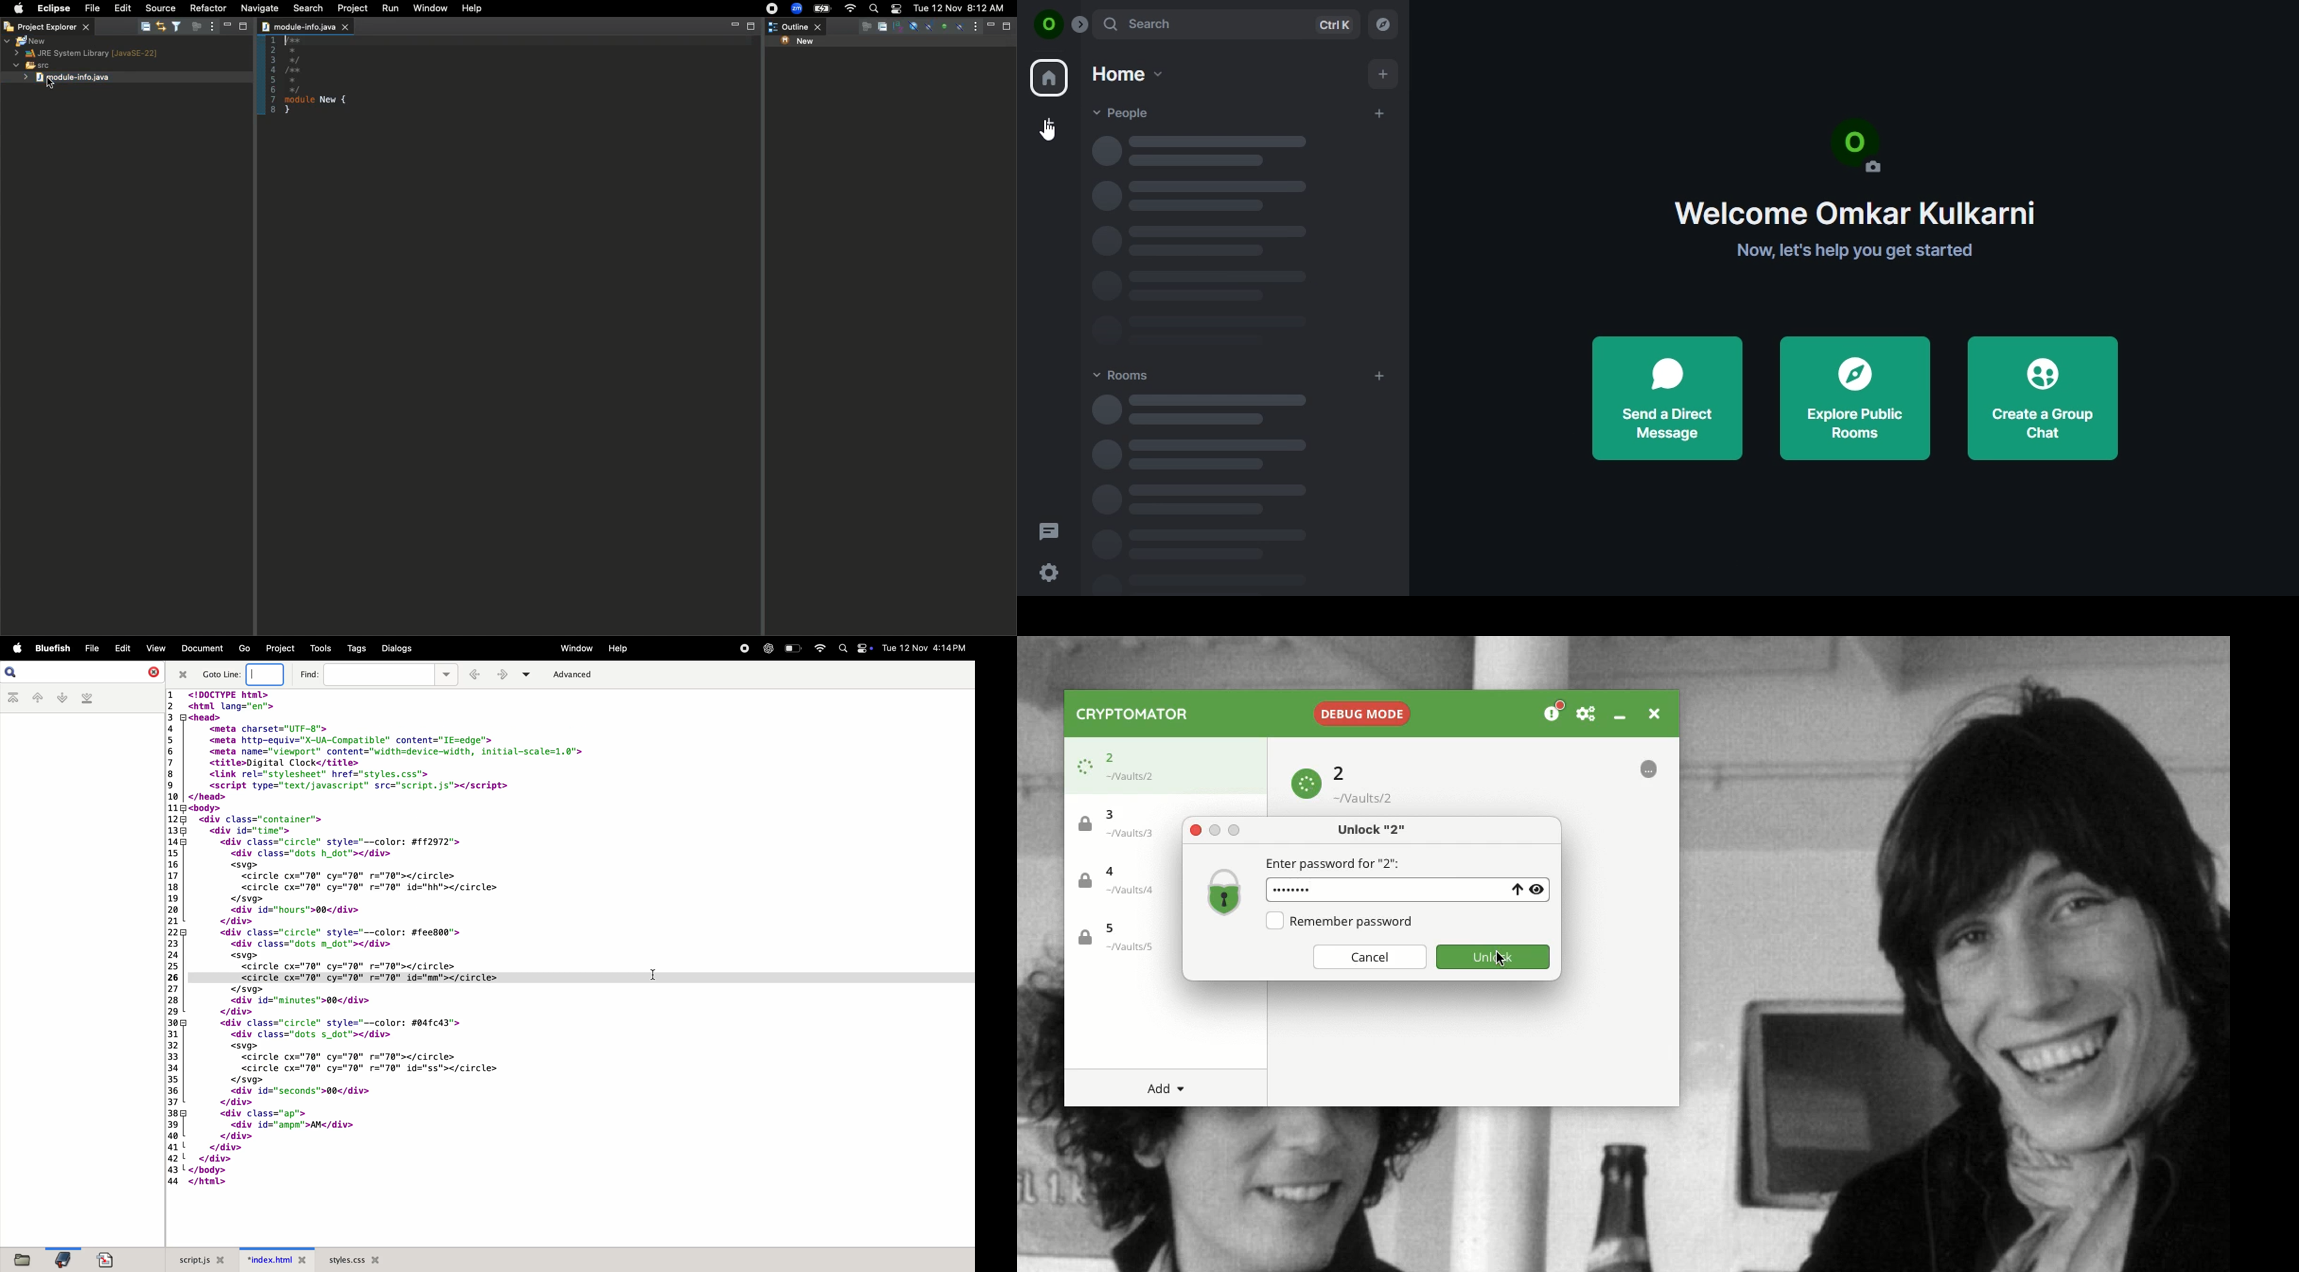 The image size is (2324, 1288). Describe the element at coordinates (2047, 398) in the screenshot. I see `create a group chat` at that location.